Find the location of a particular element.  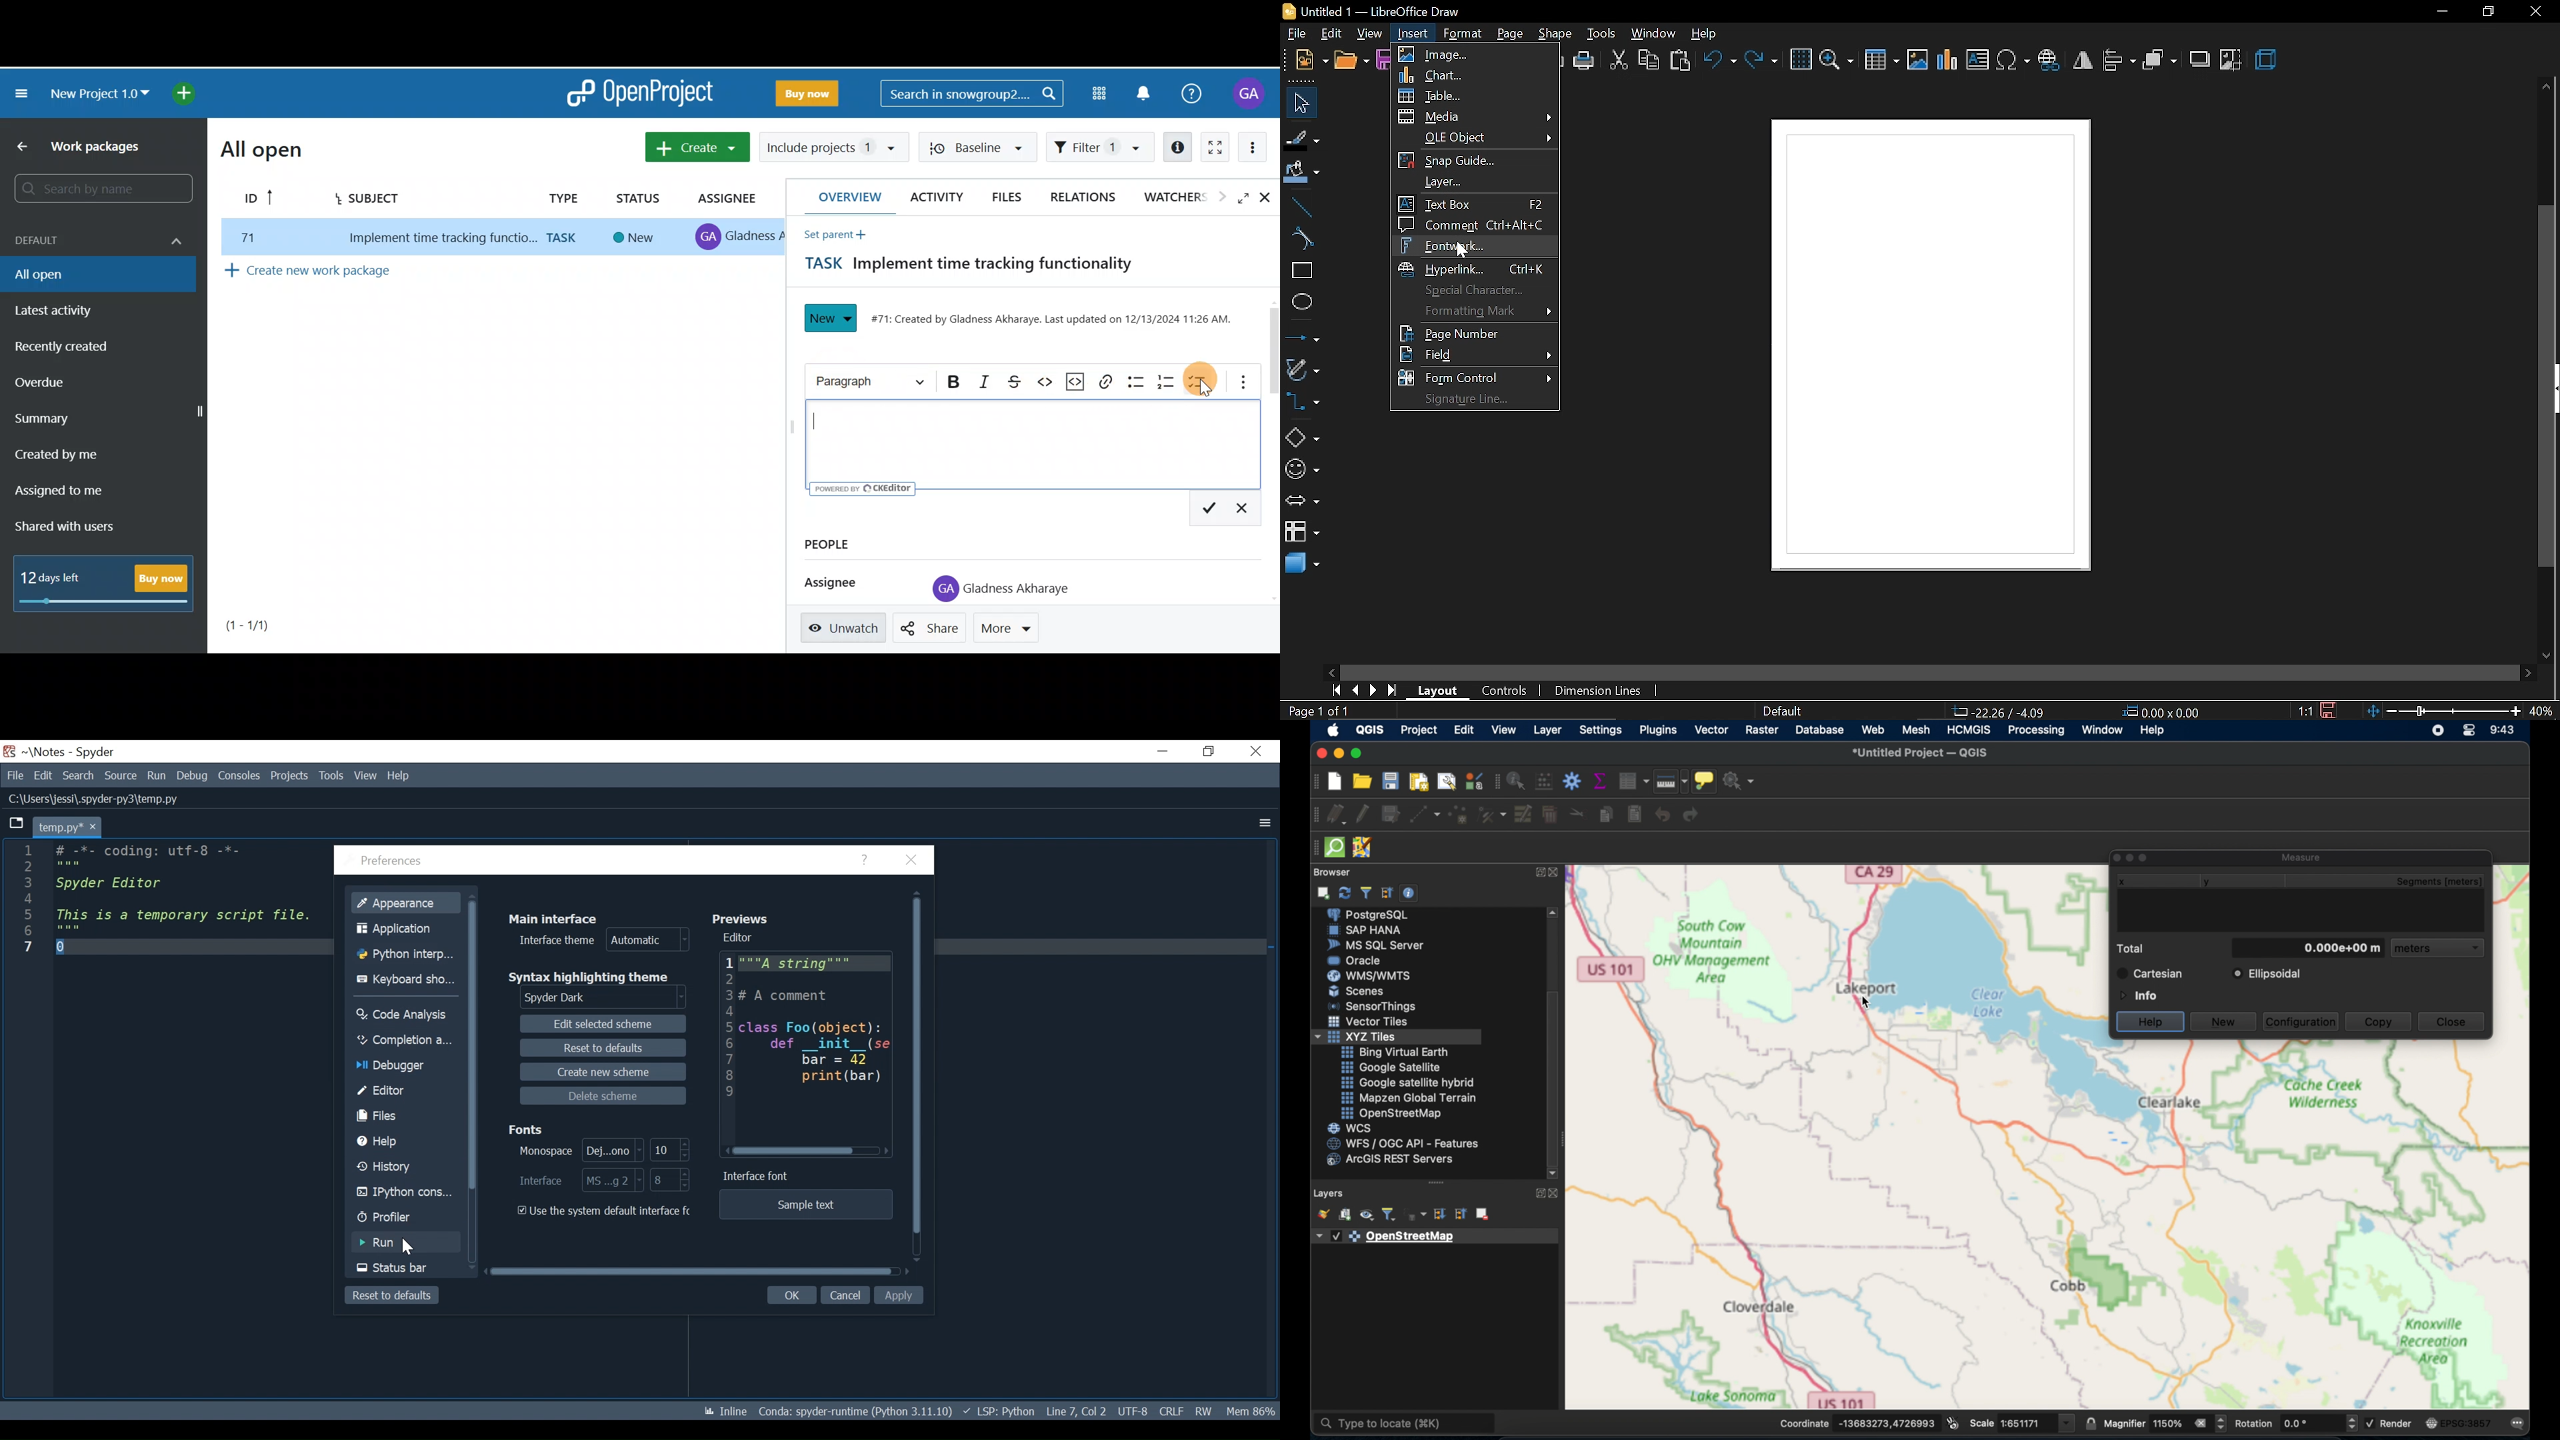

Create new scheme is located at coordinates (599, 1073).